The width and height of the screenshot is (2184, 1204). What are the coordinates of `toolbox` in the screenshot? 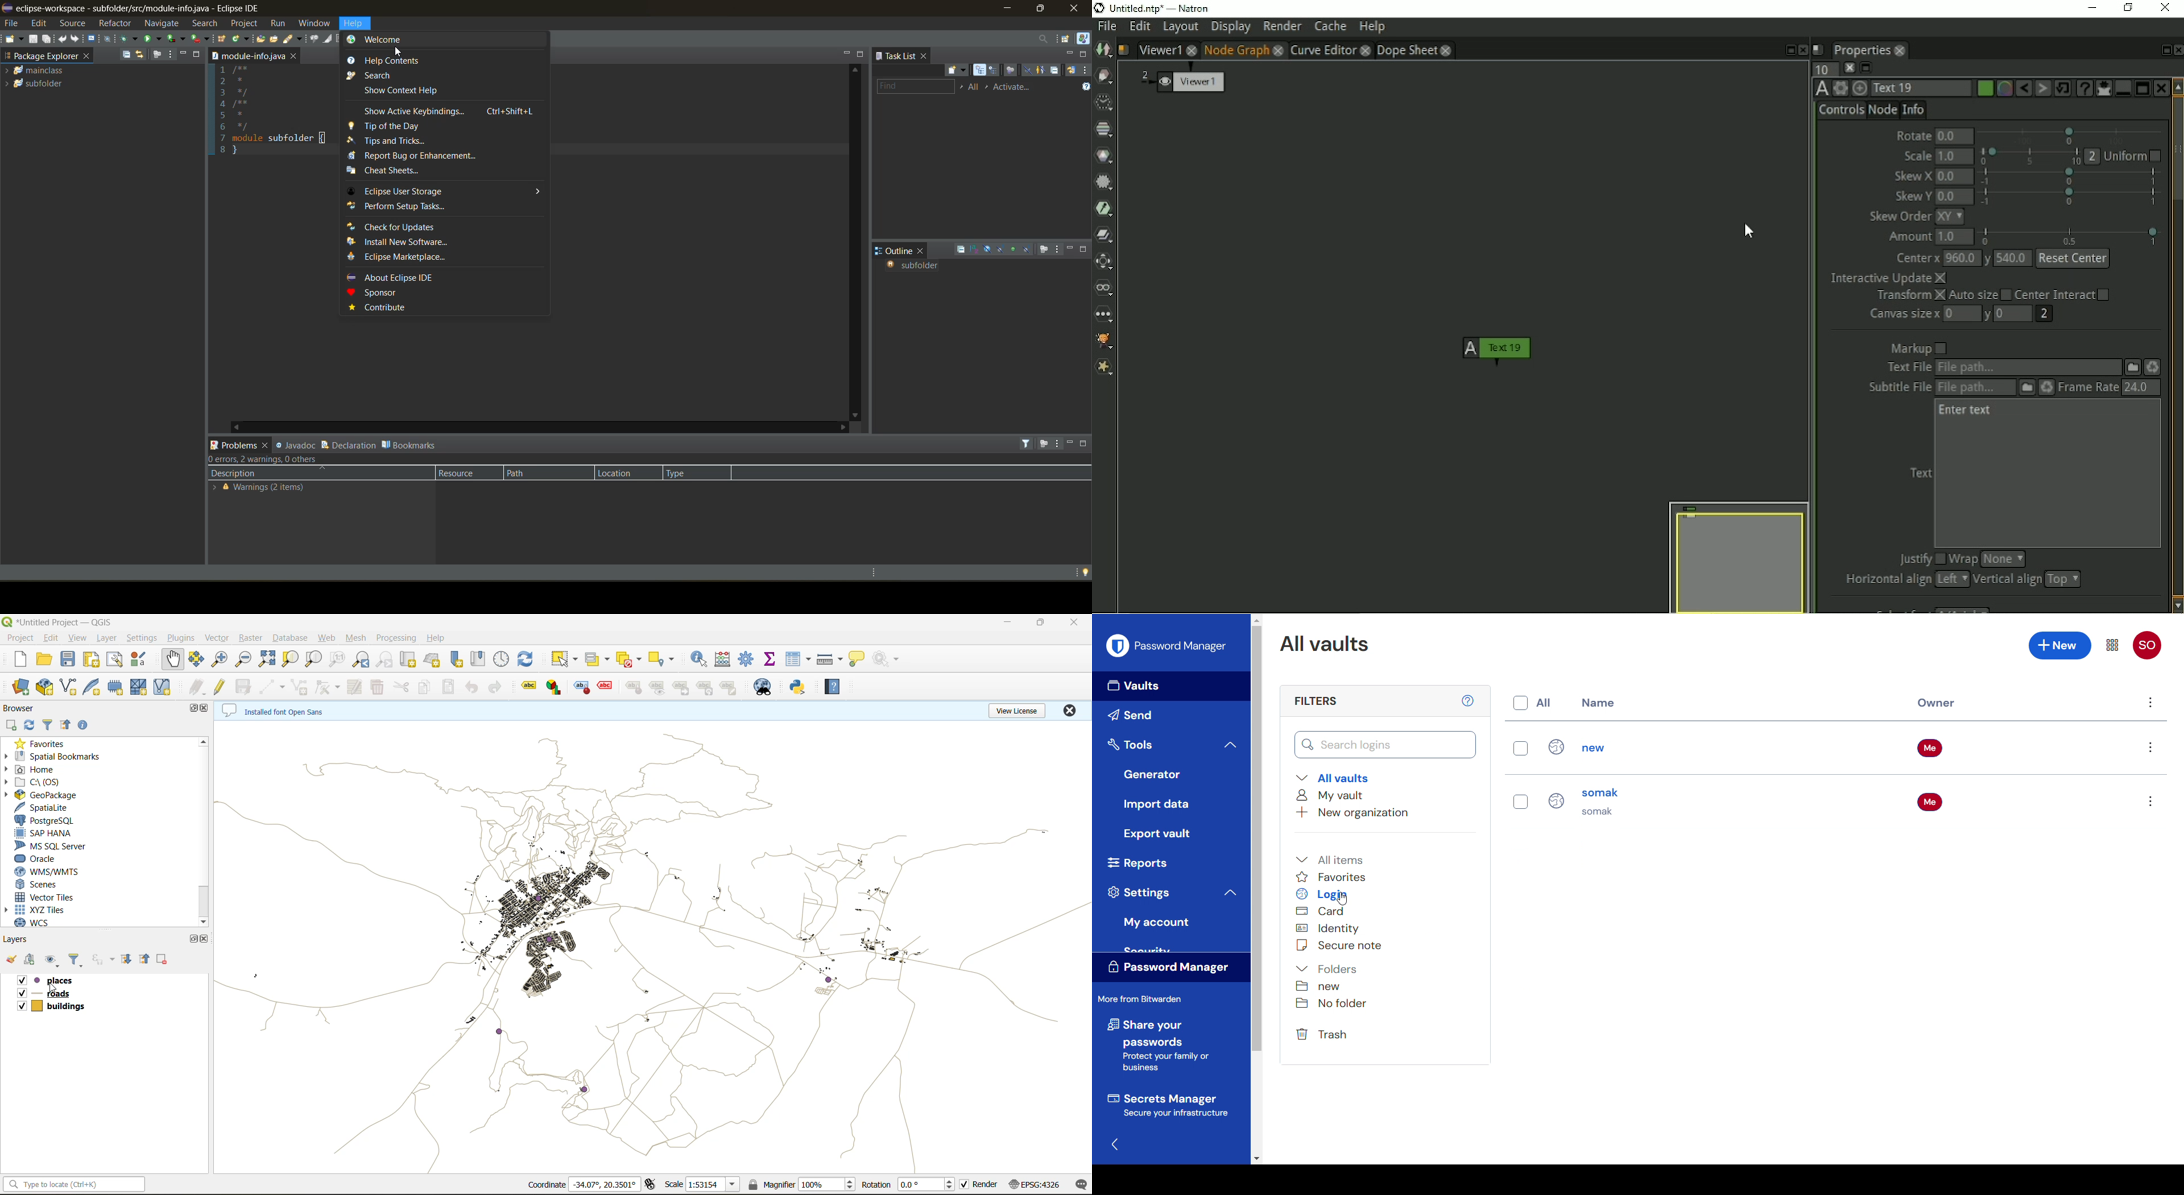 It's located at (748, 660).